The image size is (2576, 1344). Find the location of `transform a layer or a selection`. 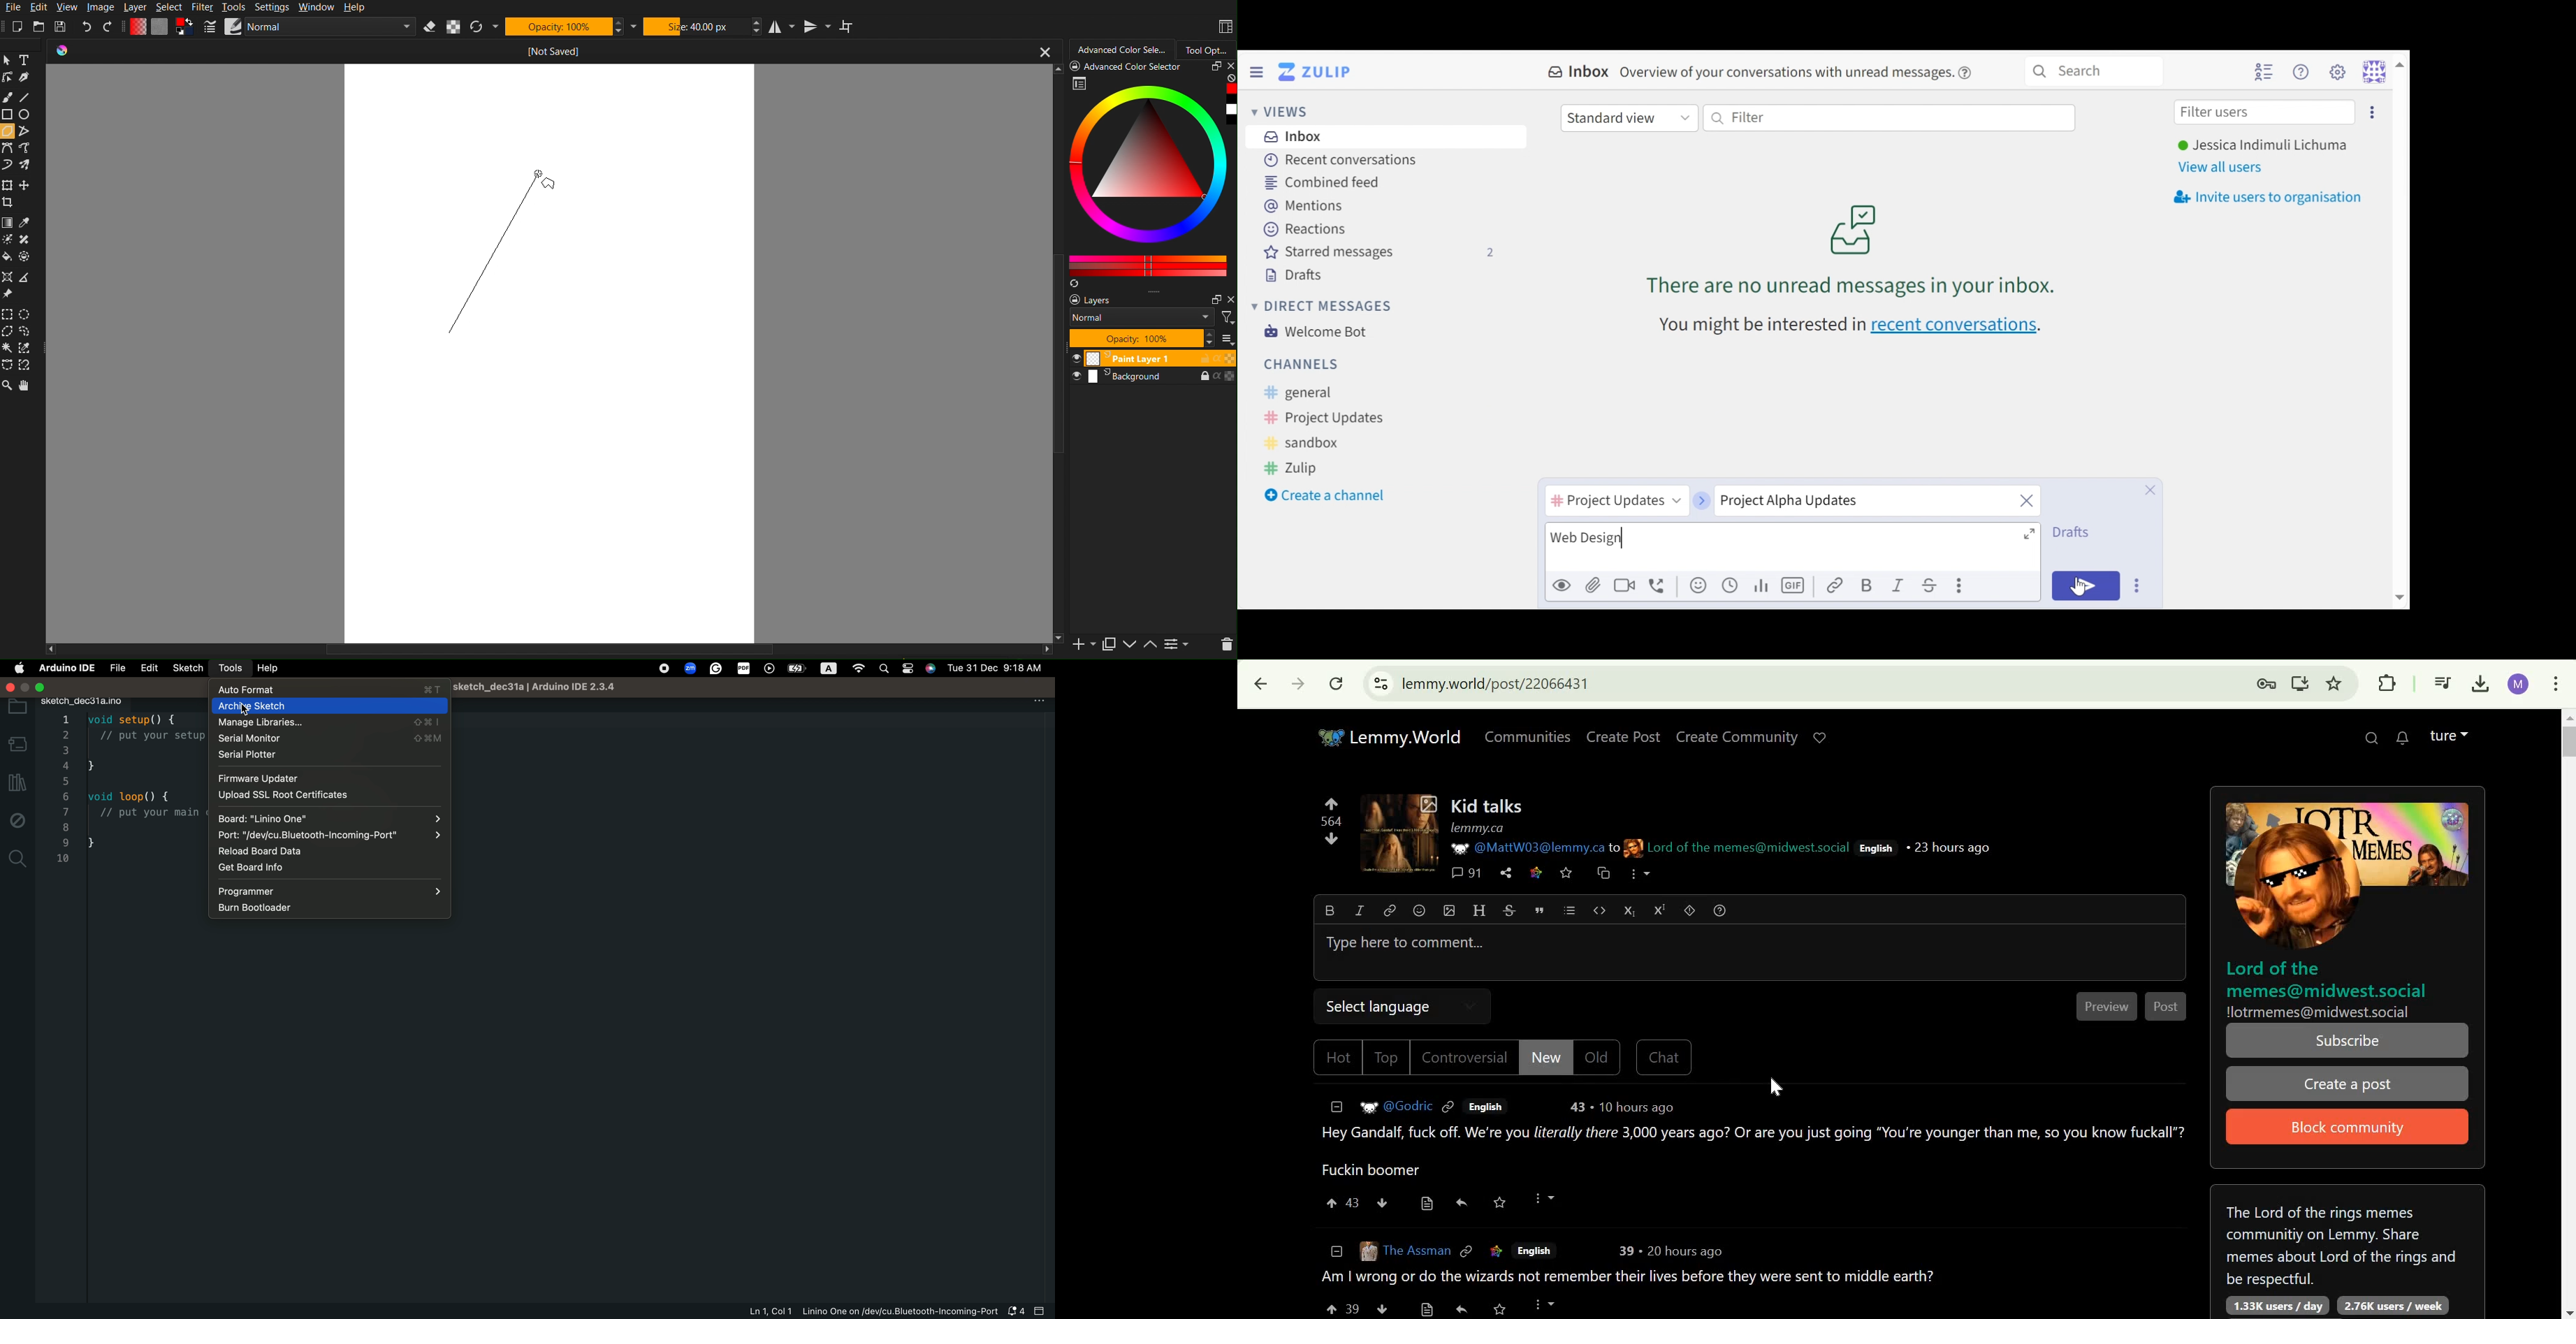

transform a layer or a selection is located at coordinates (8, 185).